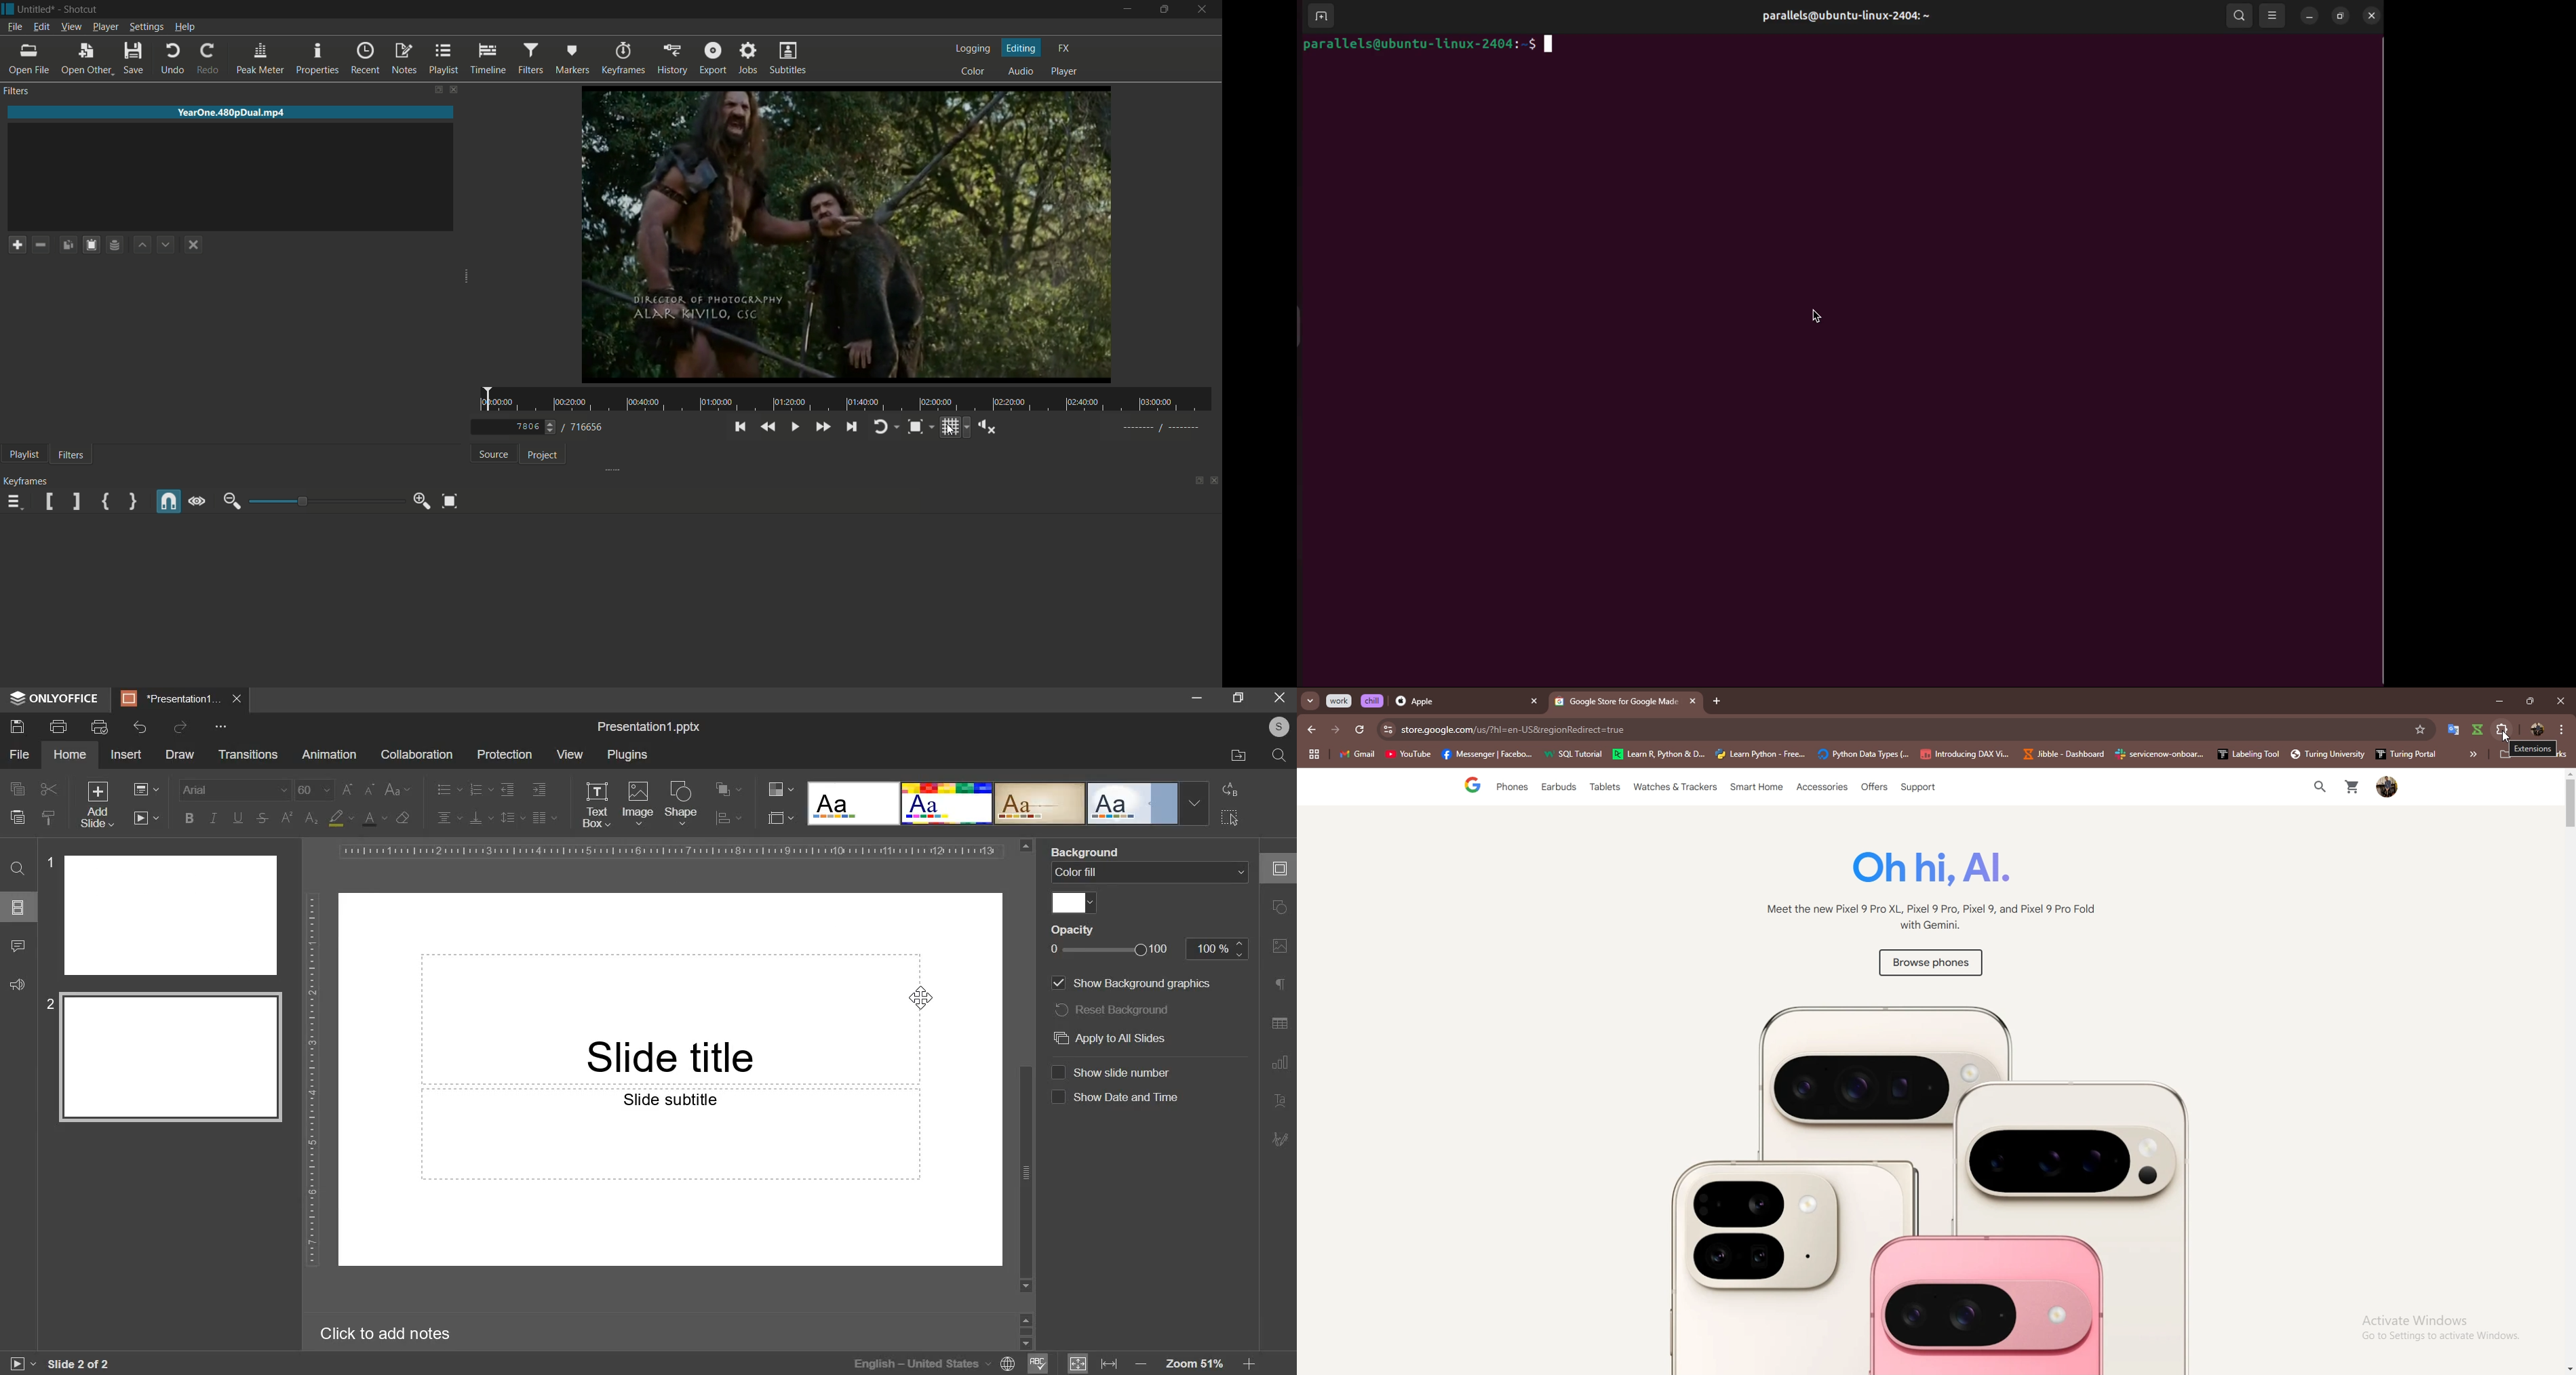 The image size is (2576, 1400). What do you see at coordinates (37, 9) in the screenshot?
I see `project name` at bounding box center [37, 9].